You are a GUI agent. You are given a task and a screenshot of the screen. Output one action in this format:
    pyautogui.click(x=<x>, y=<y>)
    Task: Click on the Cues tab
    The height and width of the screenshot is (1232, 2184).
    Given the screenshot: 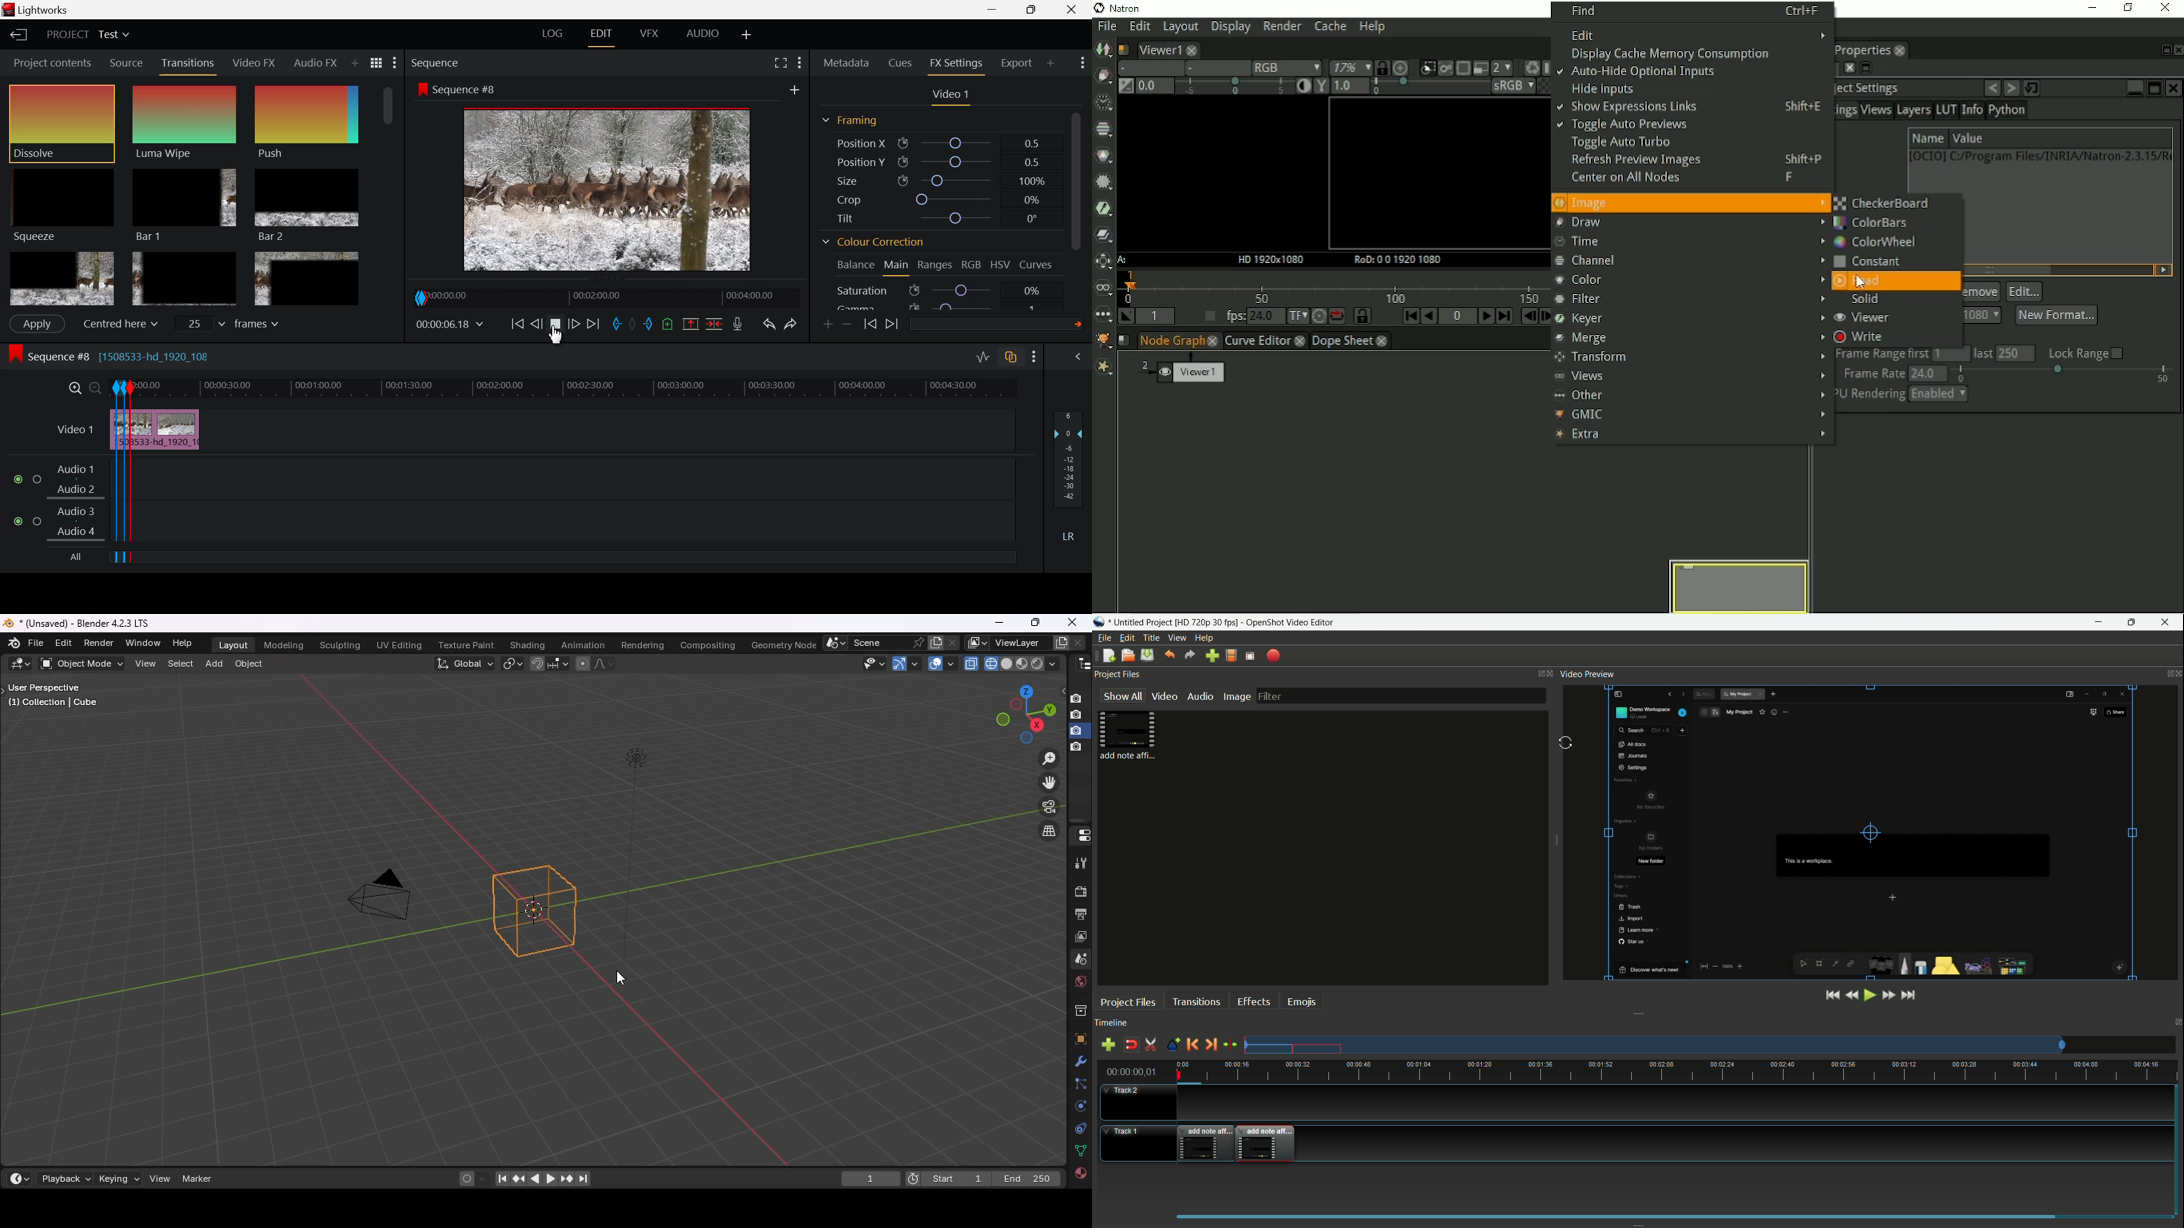 What is the action you would take?
    pyautogui.click(x=901, y=62)
    